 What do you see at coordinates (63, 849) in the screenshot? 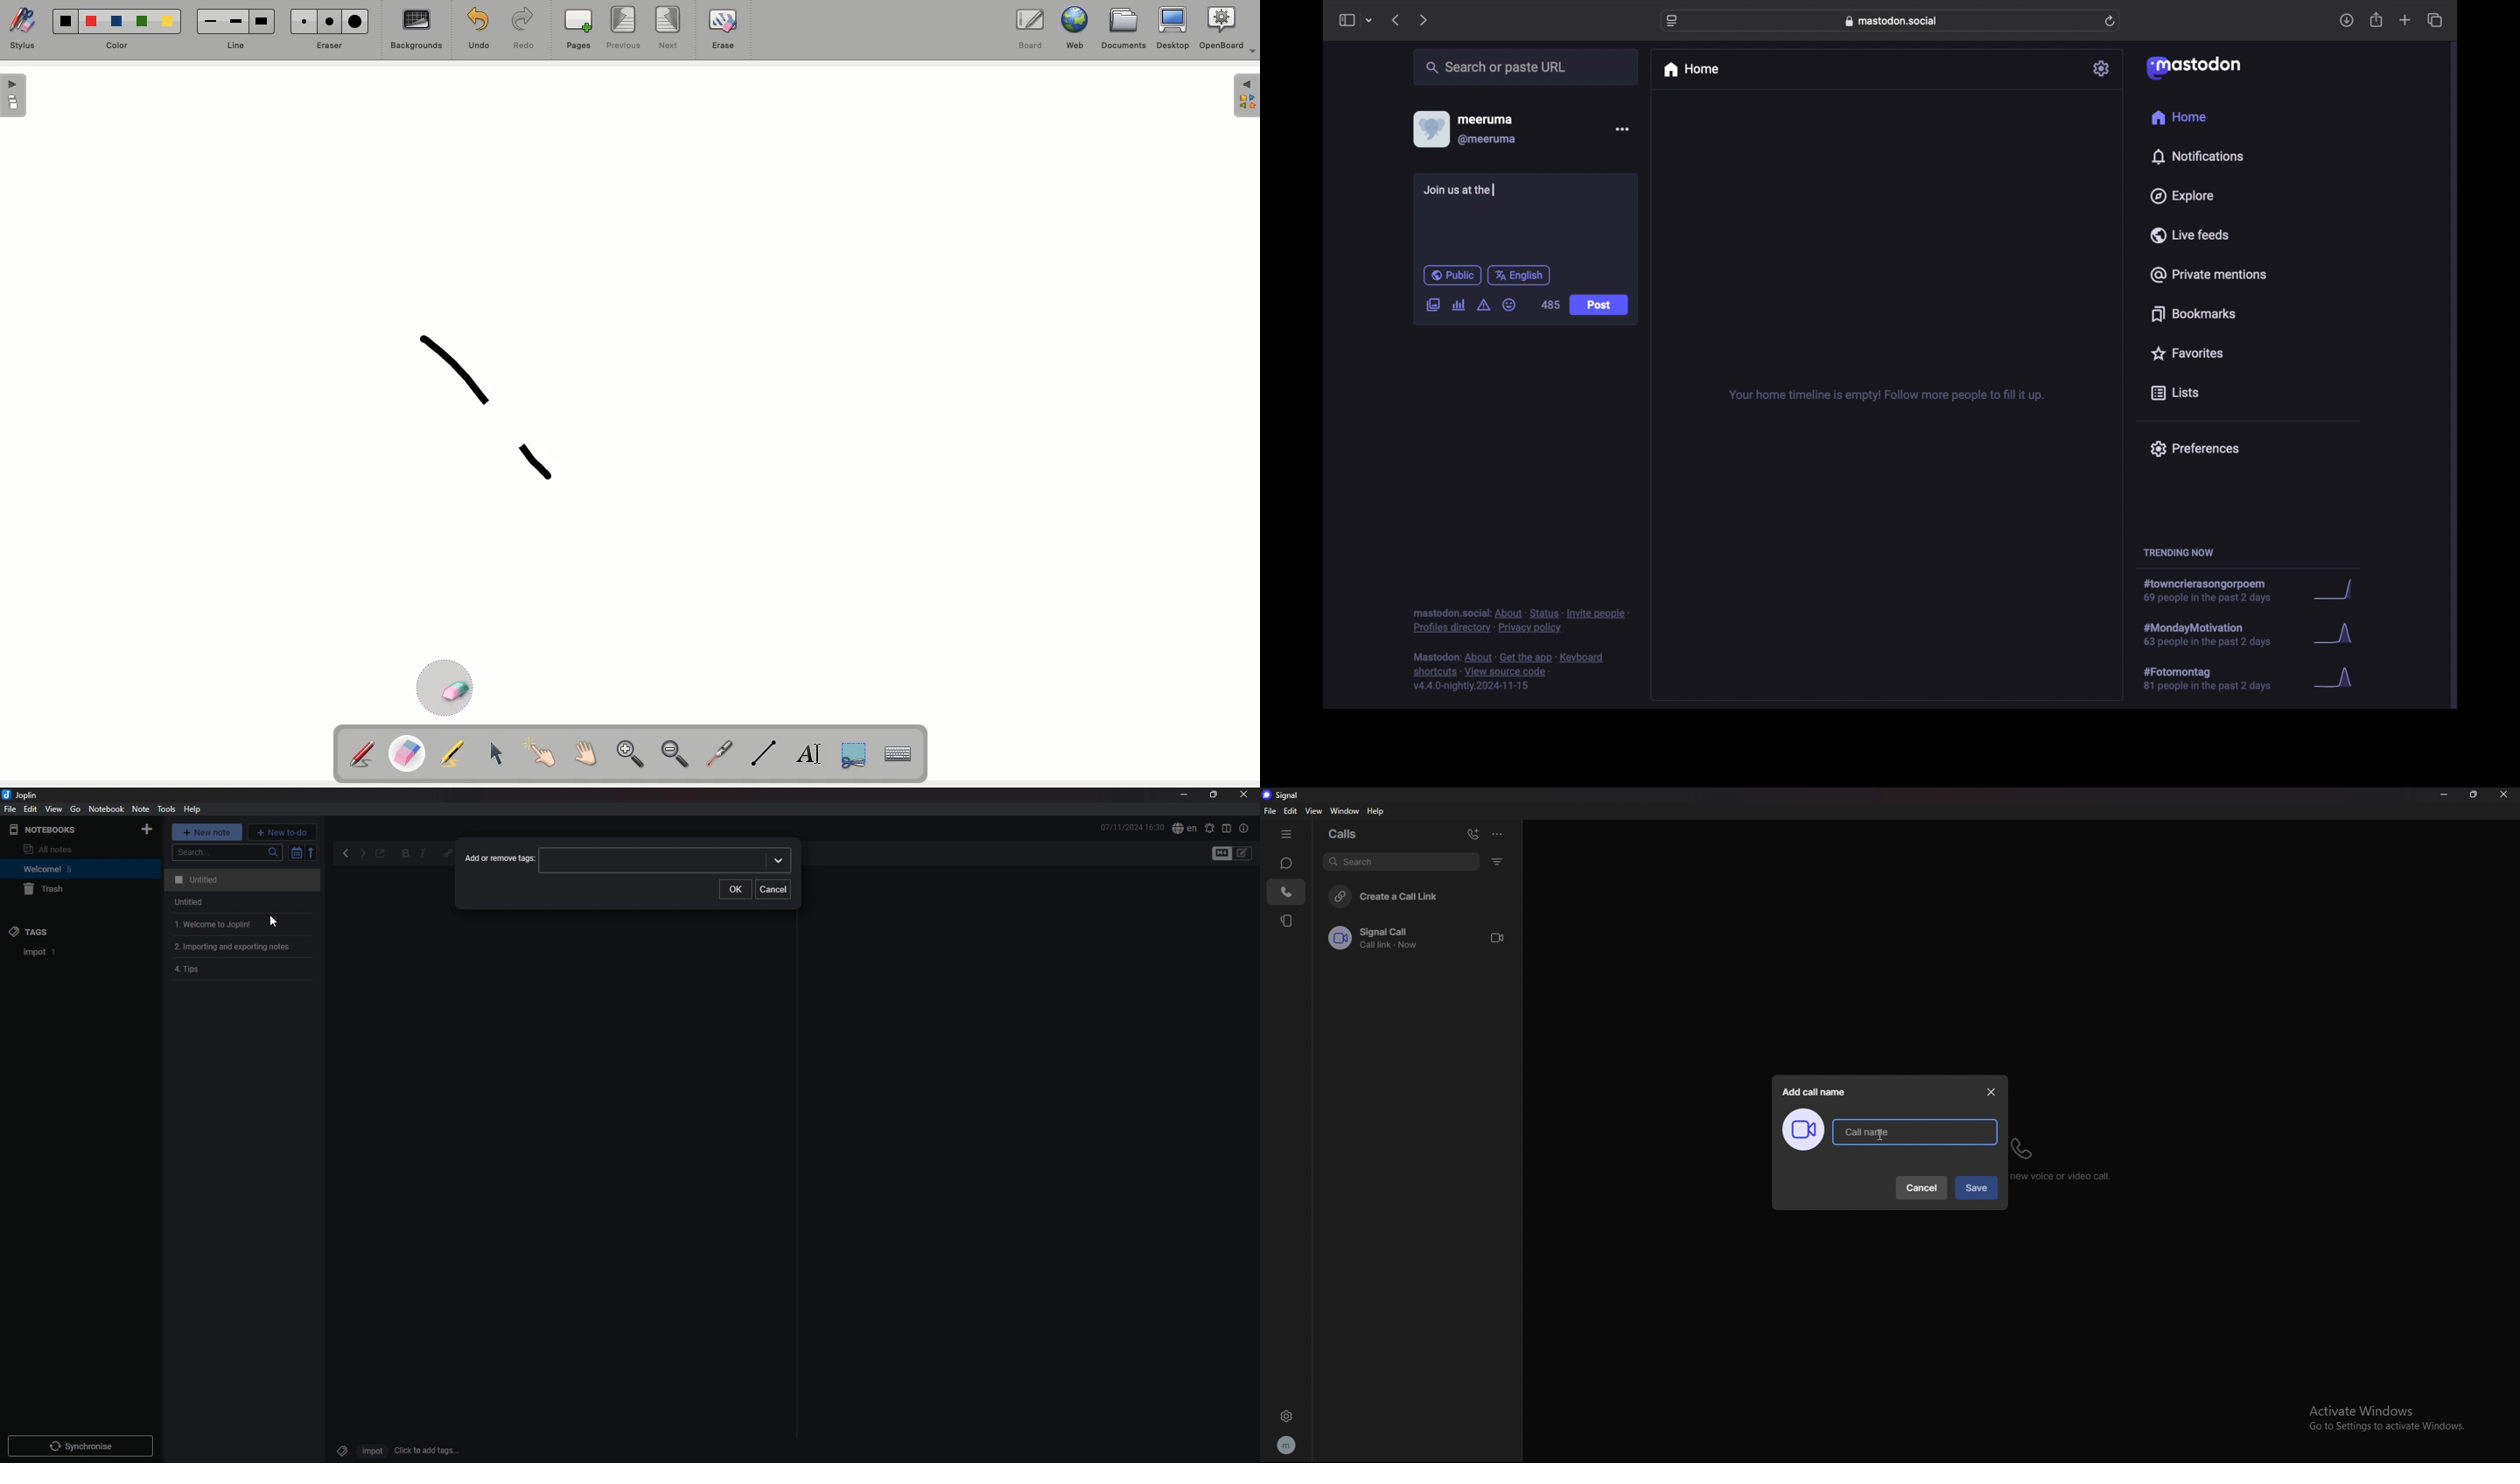
I see `all notes` at bounding box center [63, 849].